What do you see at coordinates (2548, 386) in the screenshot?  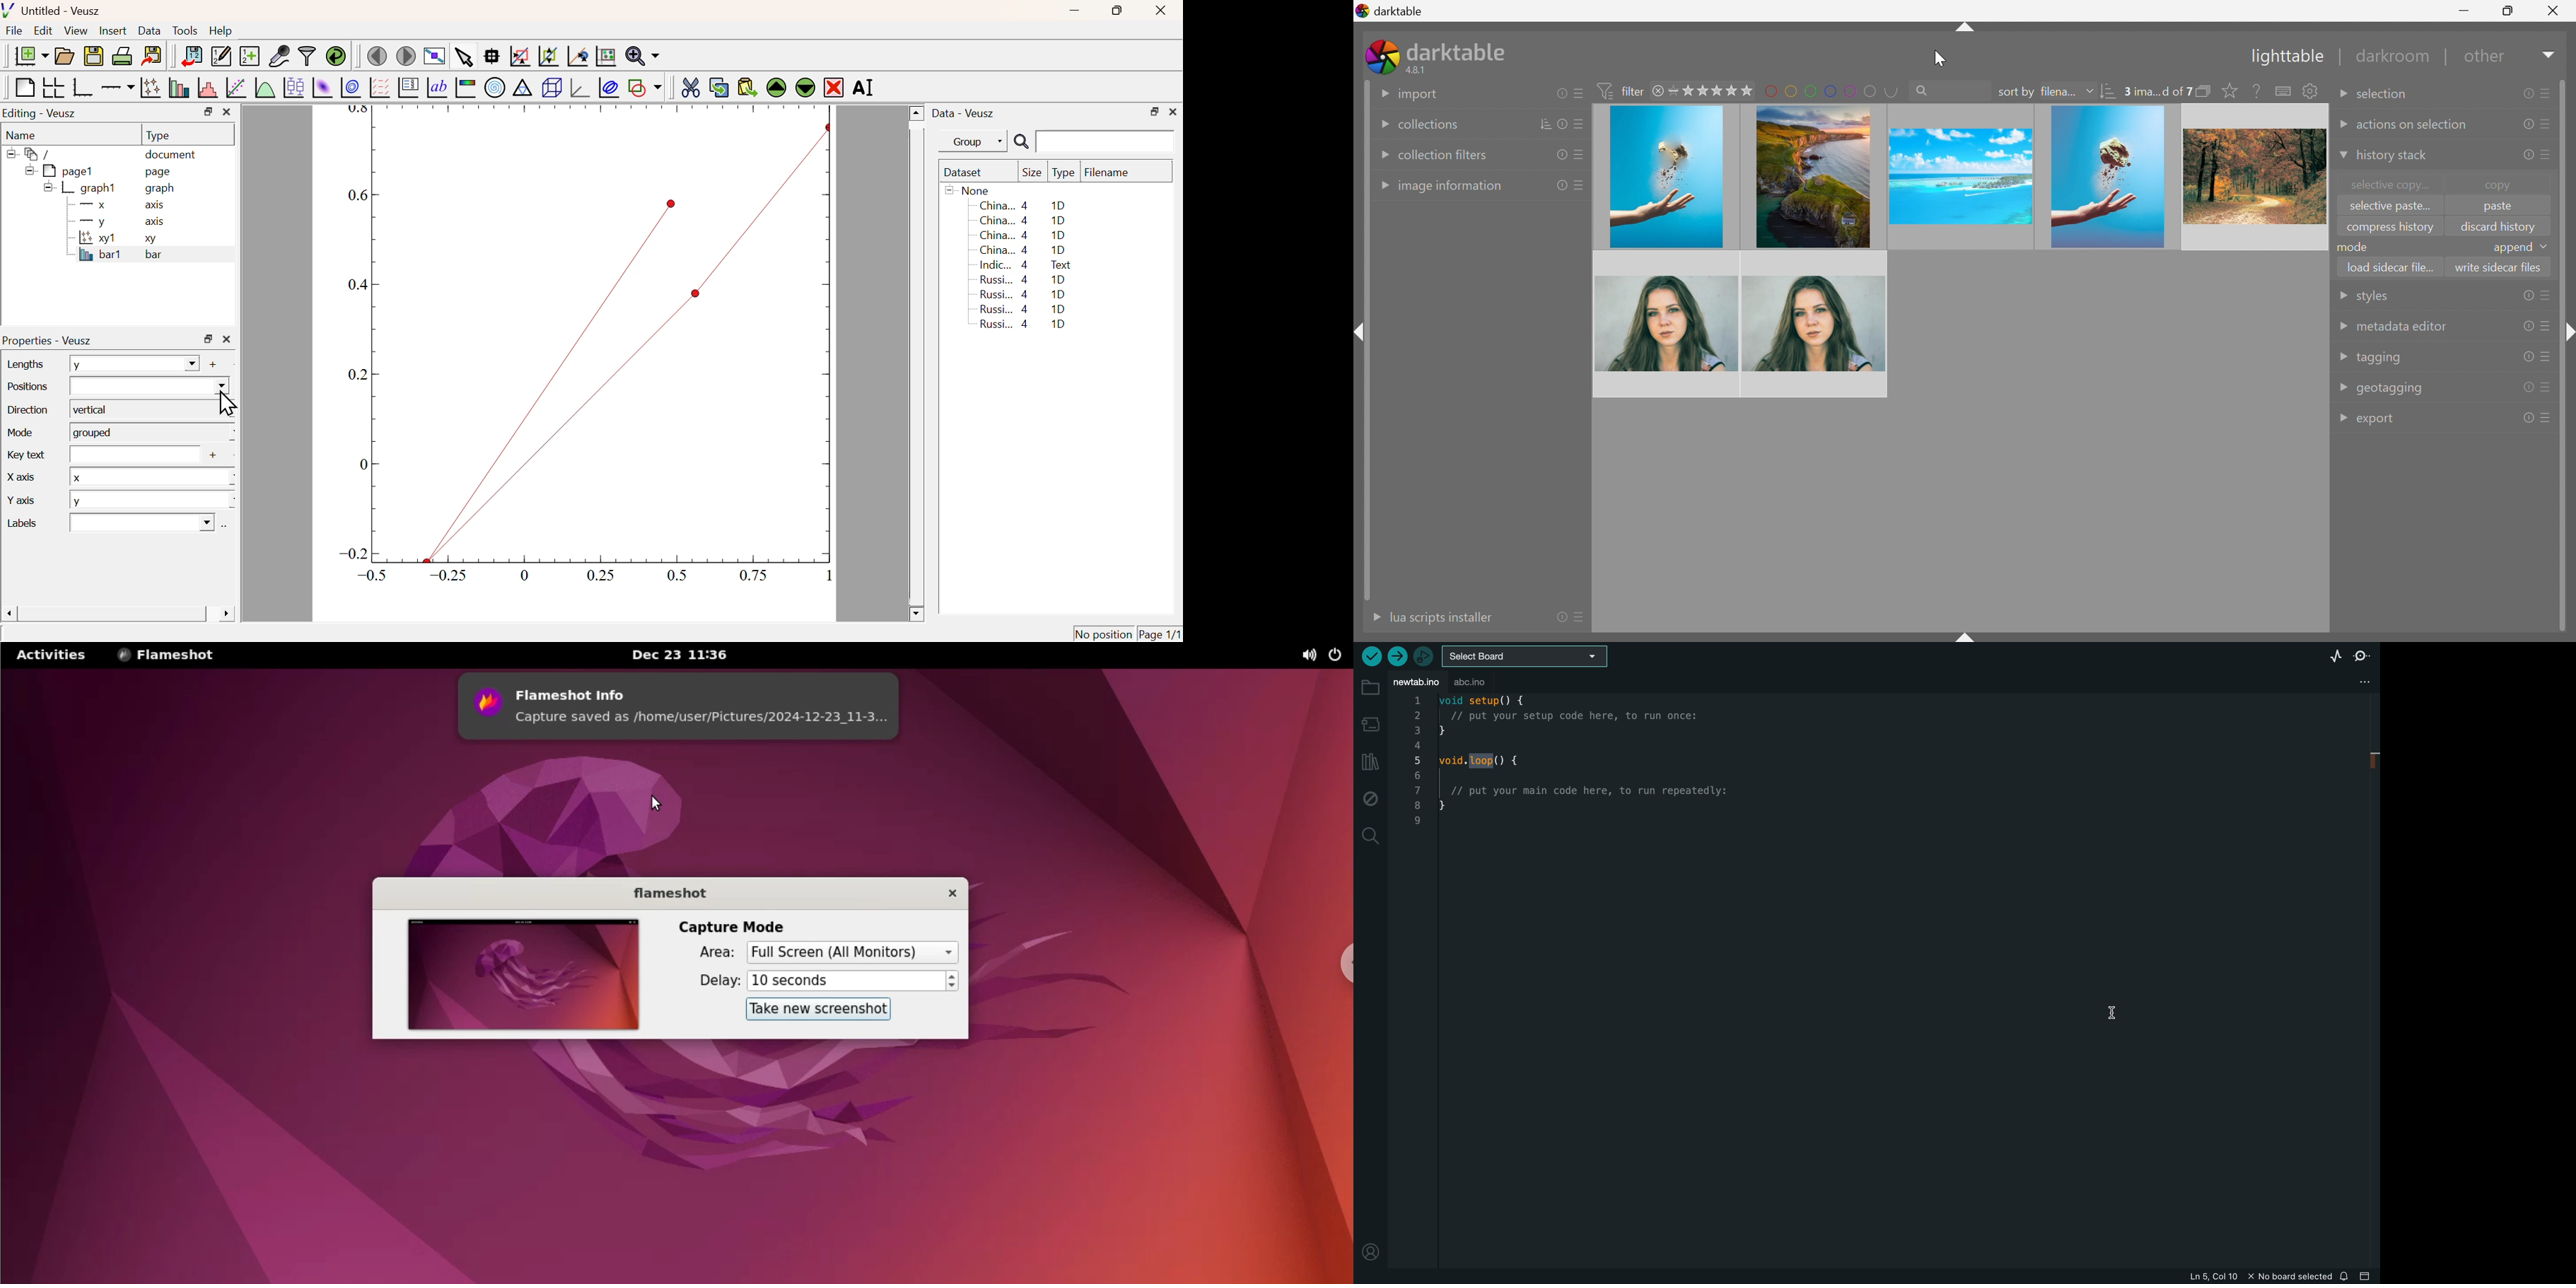 I see `presets` at bounding box center [2548, 386].